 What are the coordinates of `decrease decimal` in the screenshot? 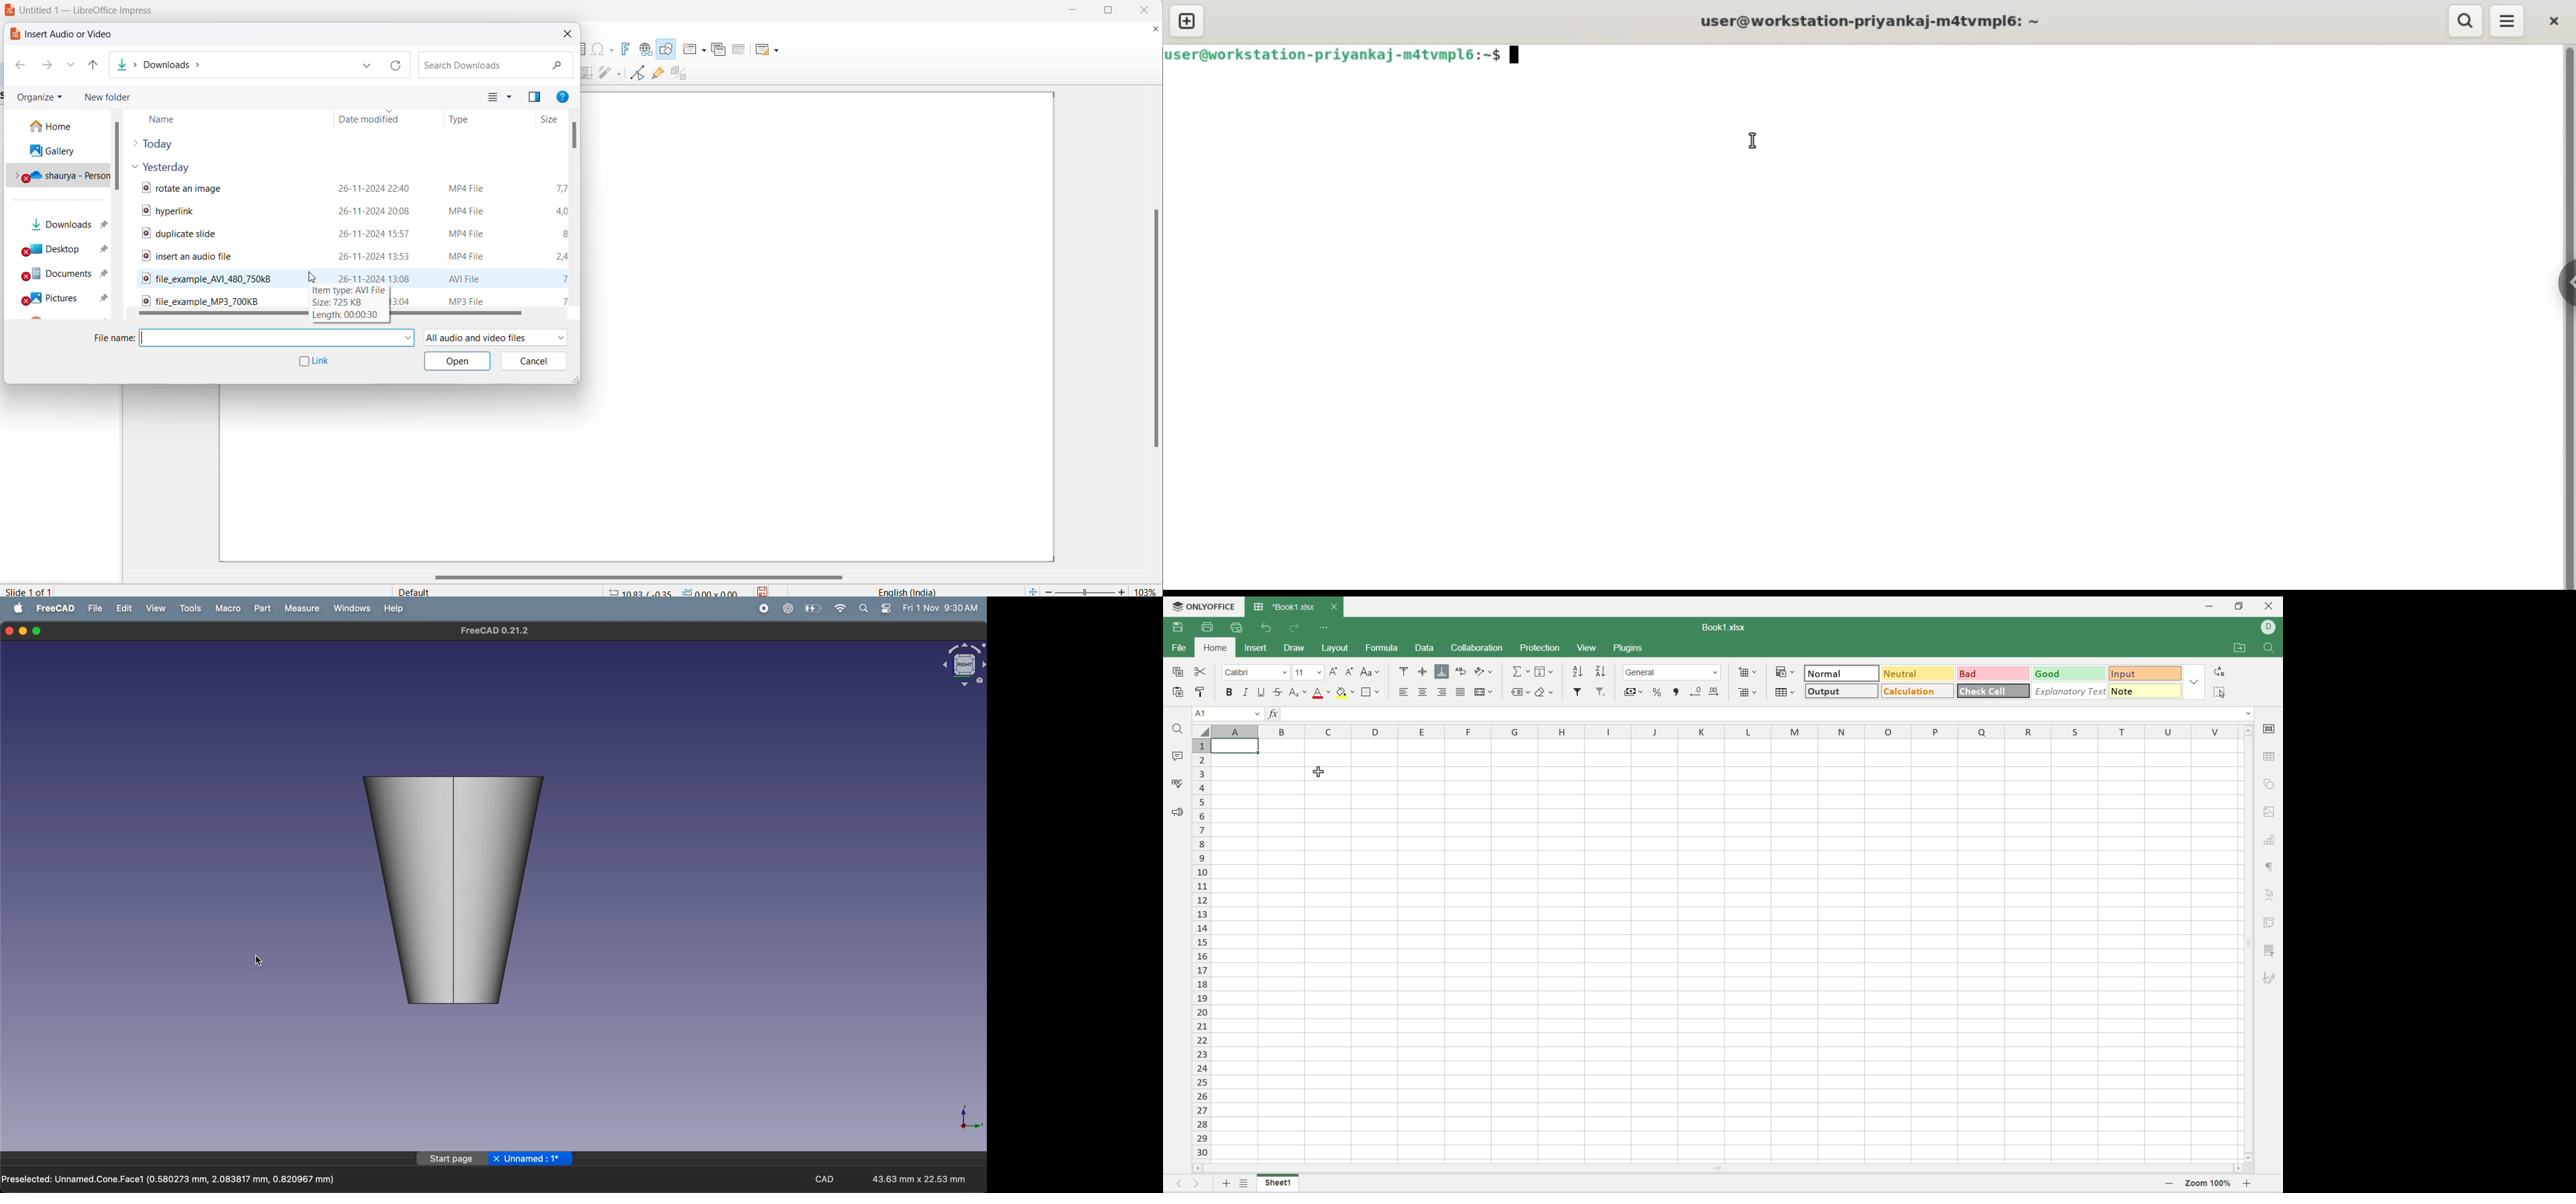 It's located at (1695, 690).